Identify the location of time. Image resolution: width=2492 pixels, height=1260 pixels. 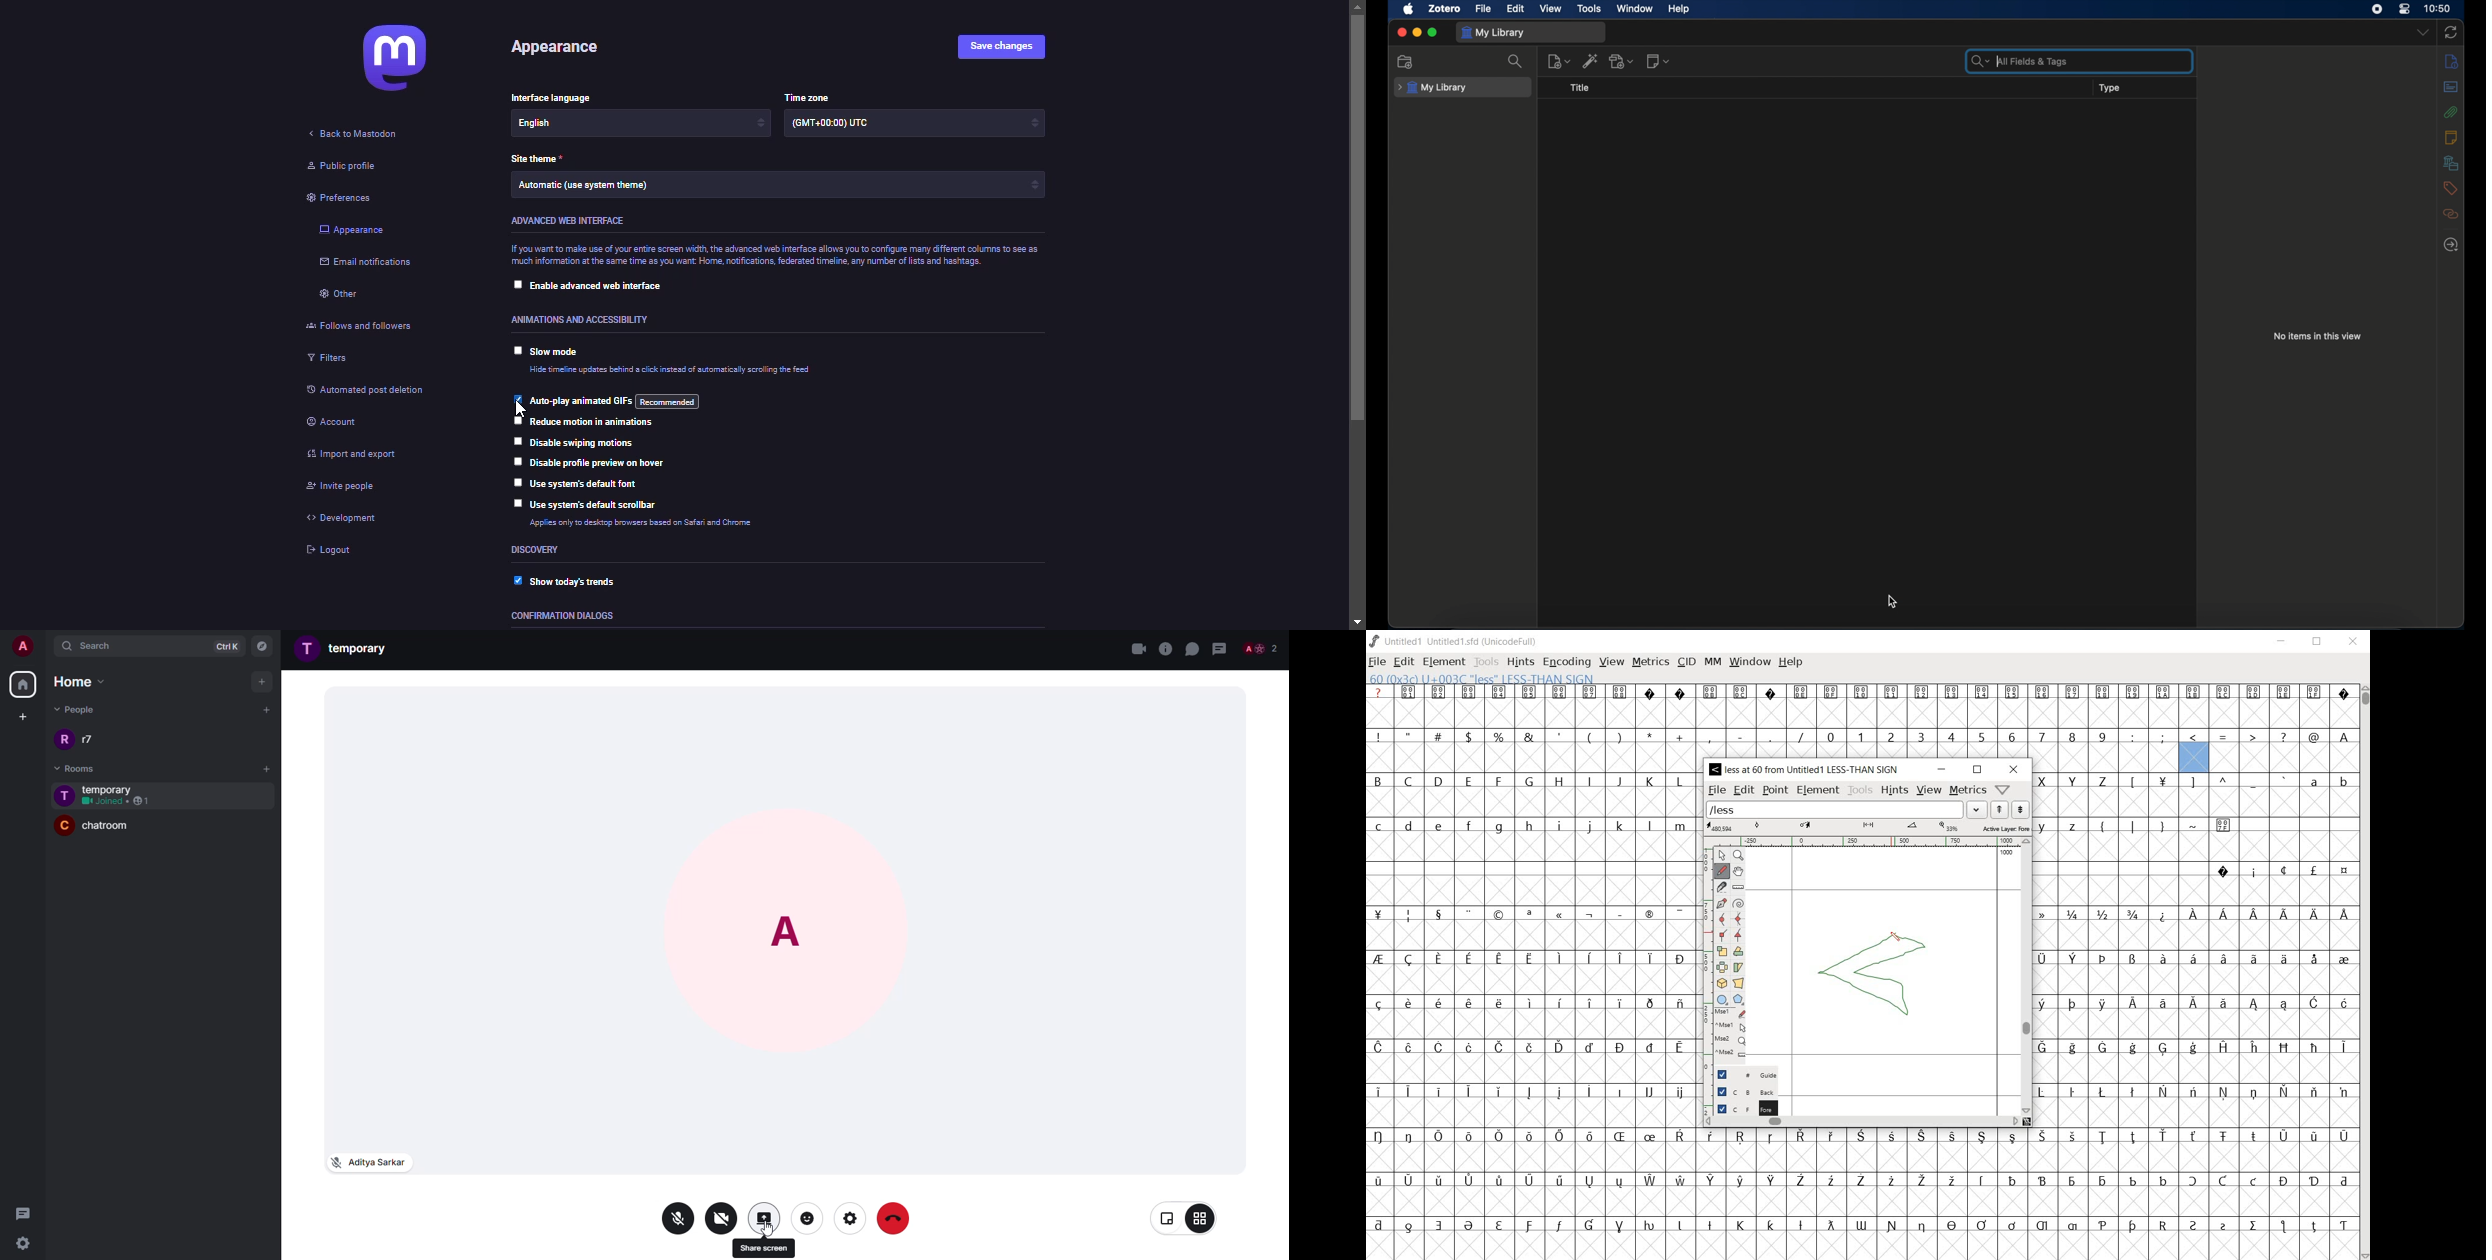
(2438, 8).